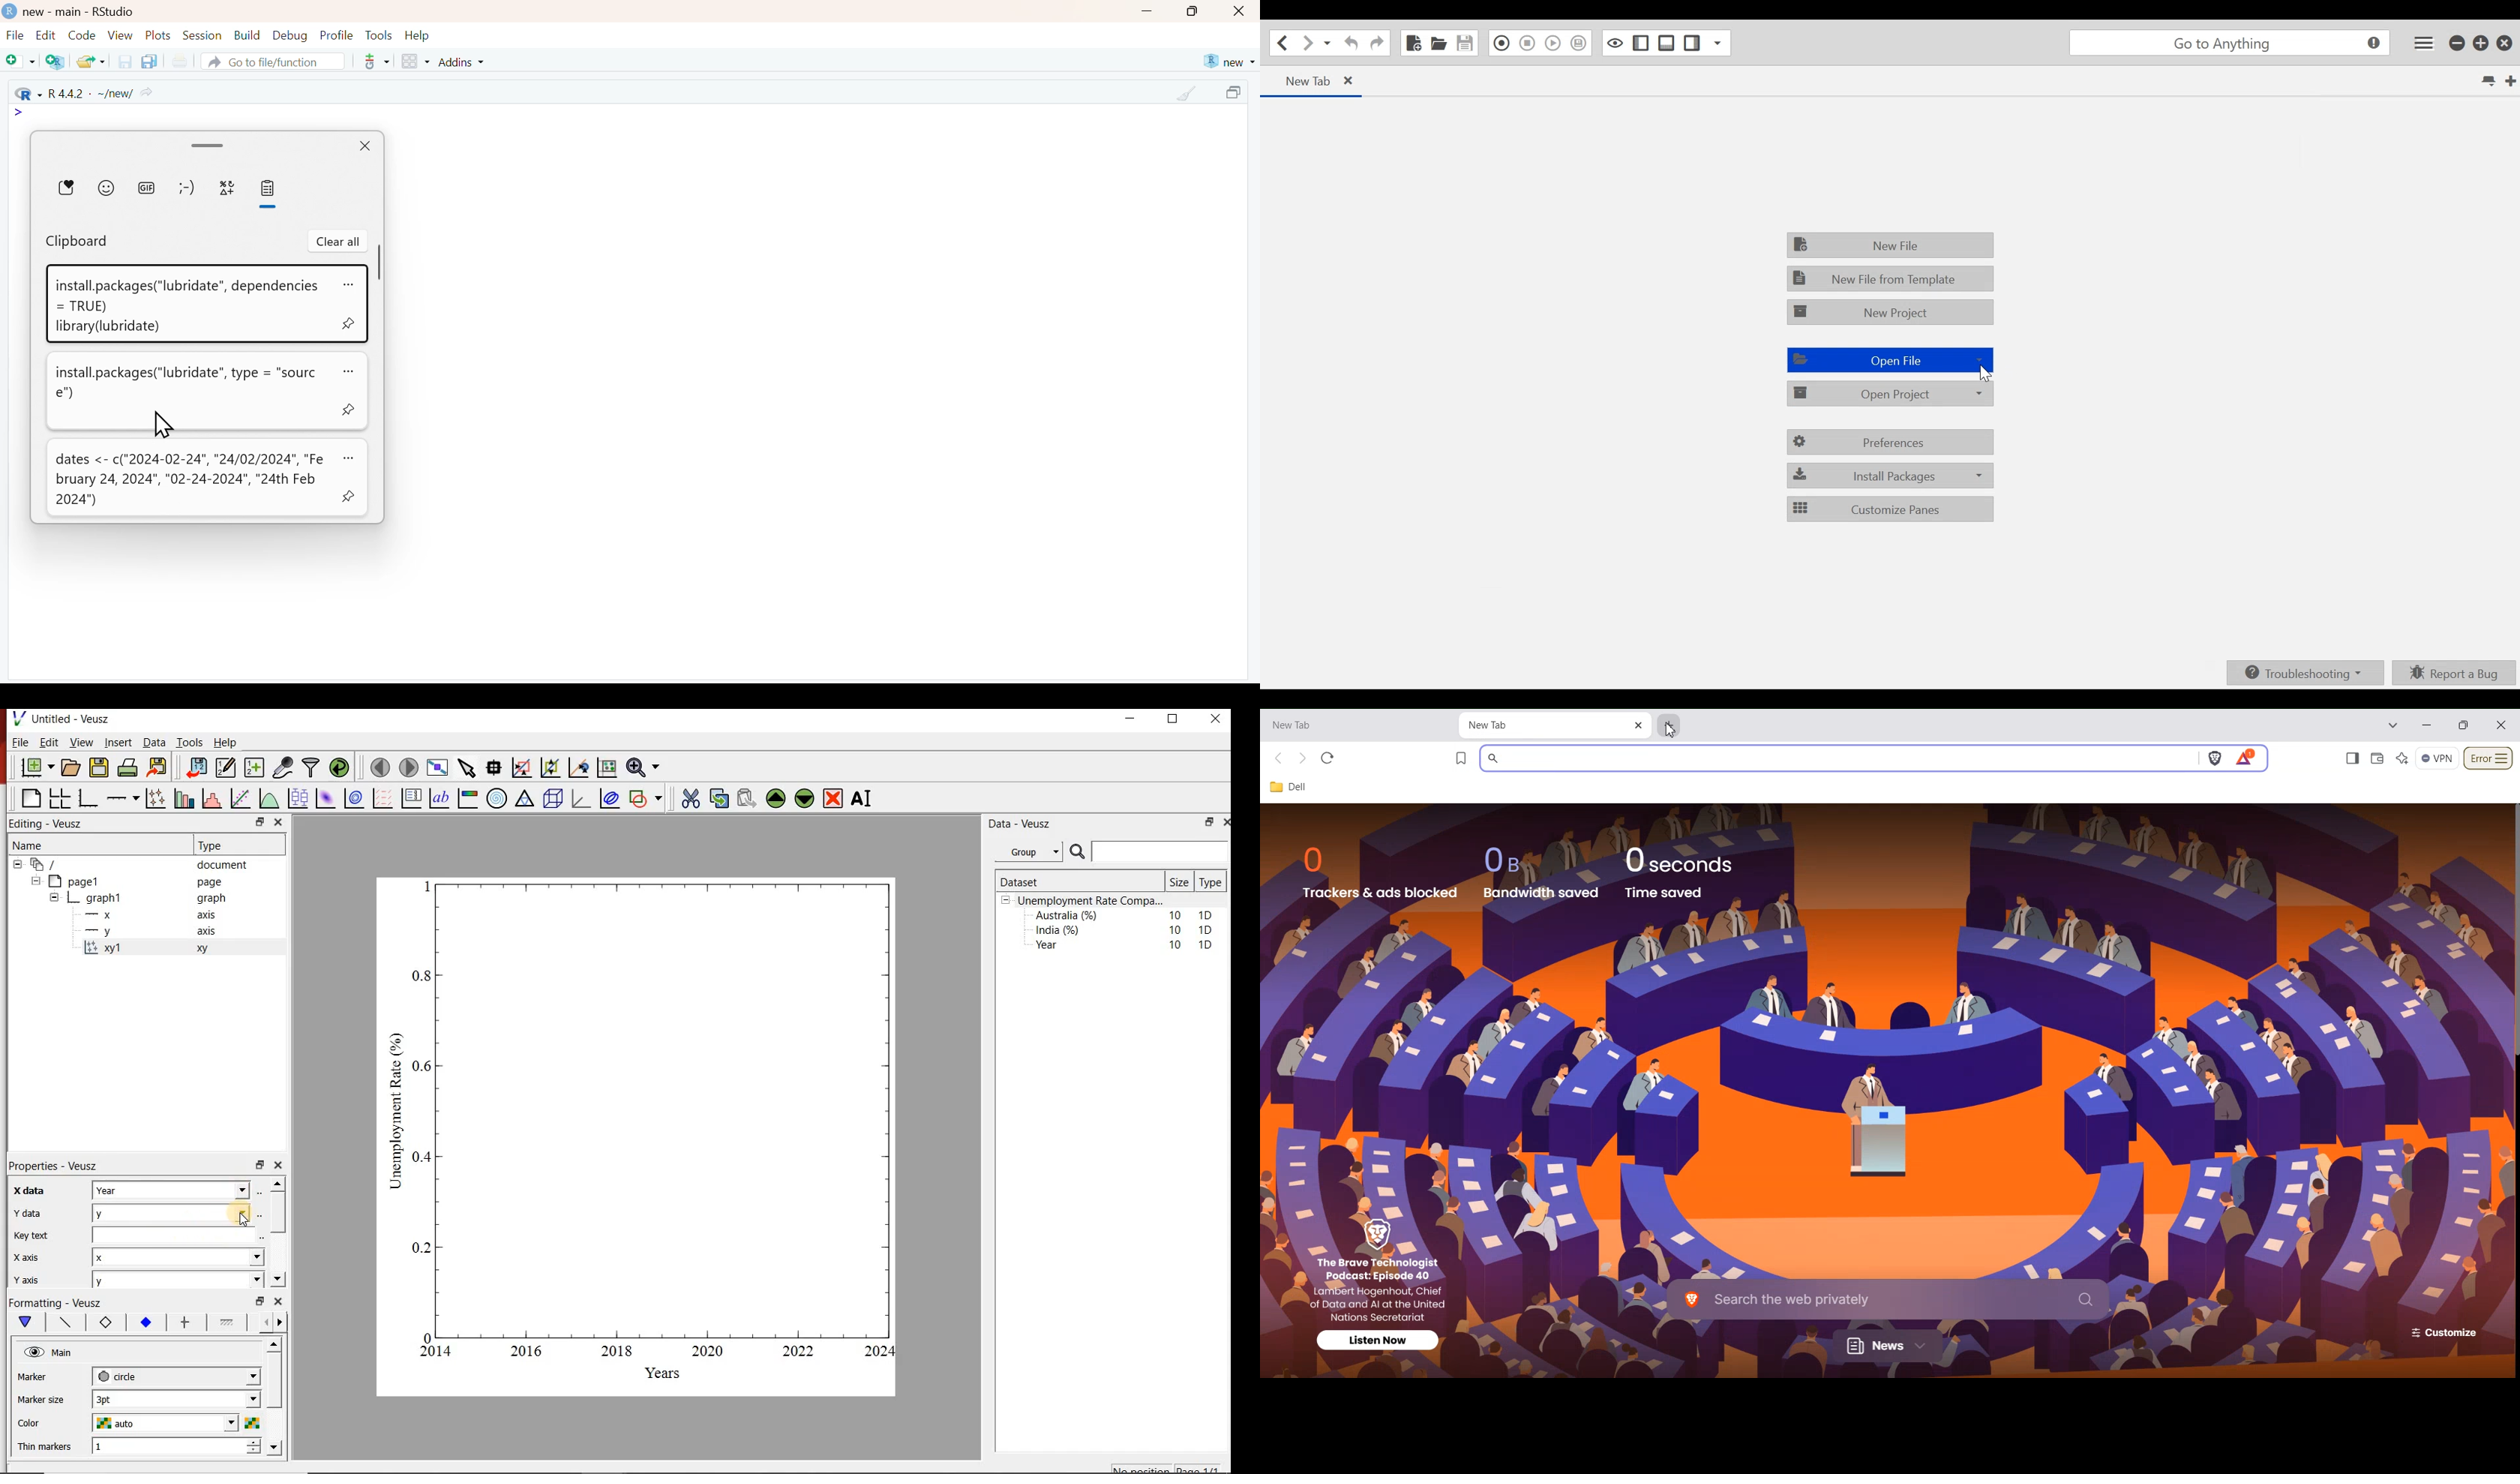 The width and height of the screenshot is (2520, 1484). Describe the element at coordinates (77, 242) in the screenshot. I see `clipboard` at that location.